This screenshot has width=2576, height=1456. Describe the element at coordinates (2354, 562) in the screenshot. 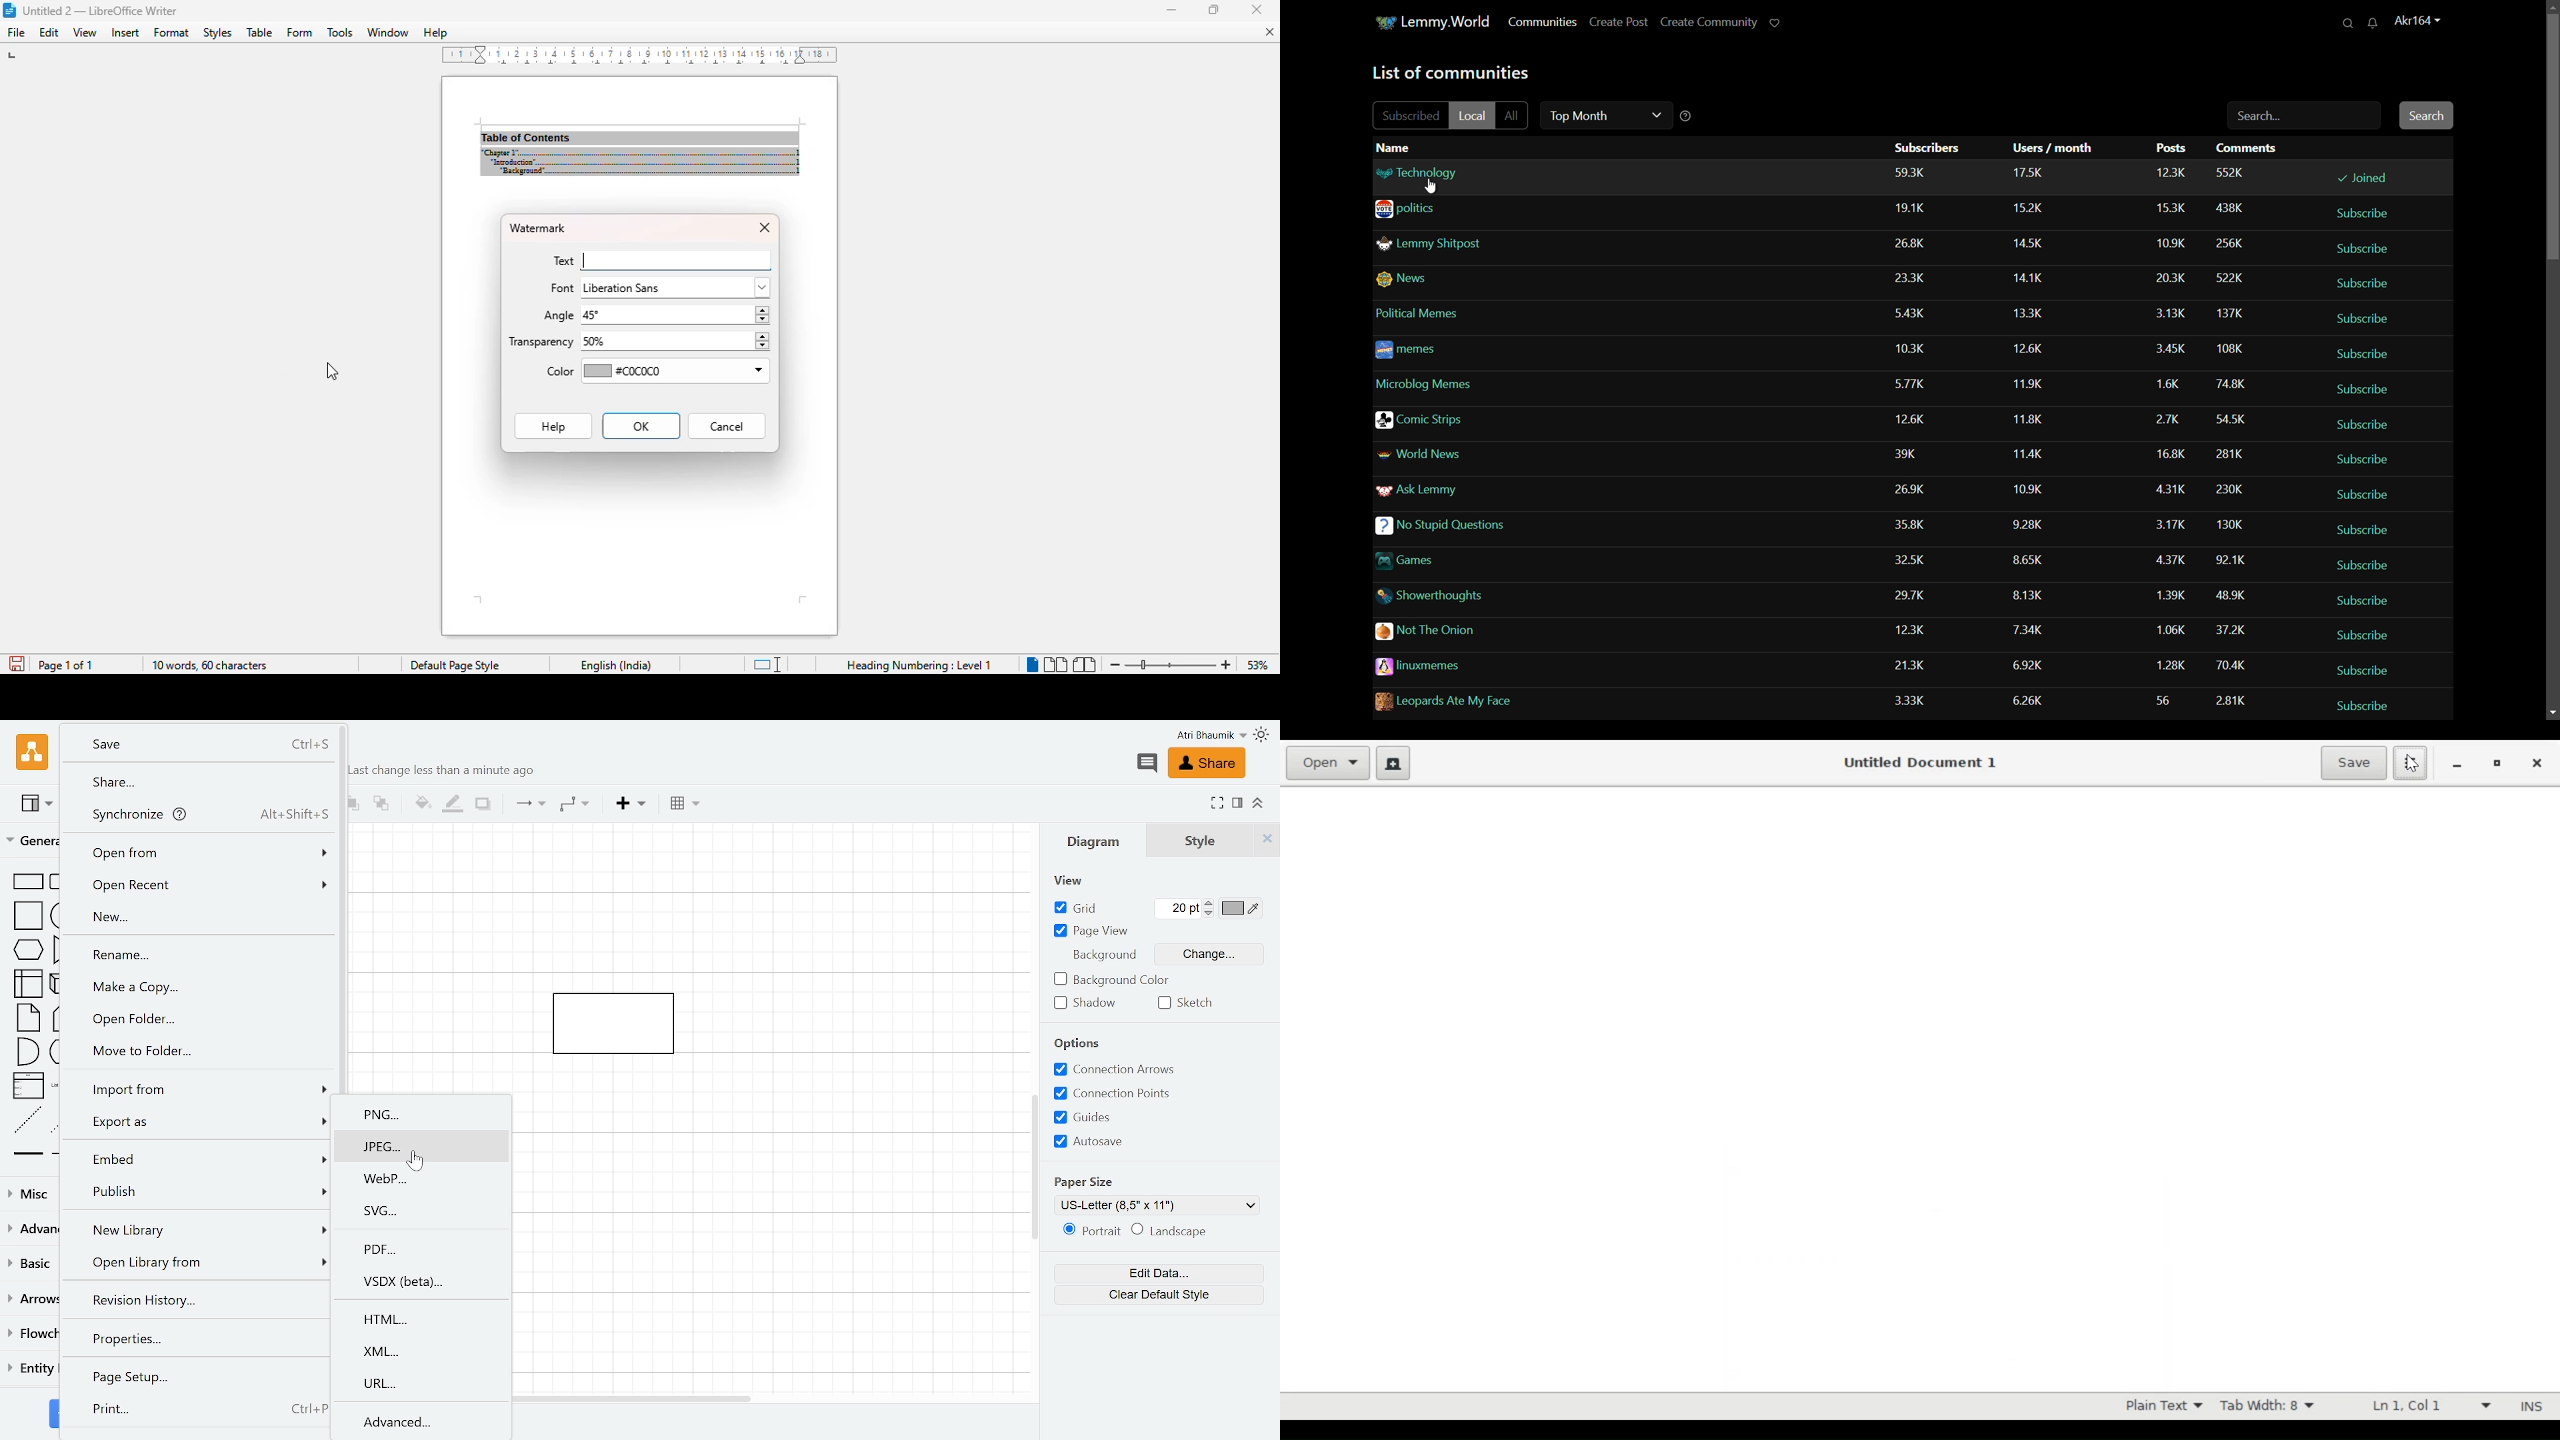

I see `subscribe/unsubscribe` at that location.